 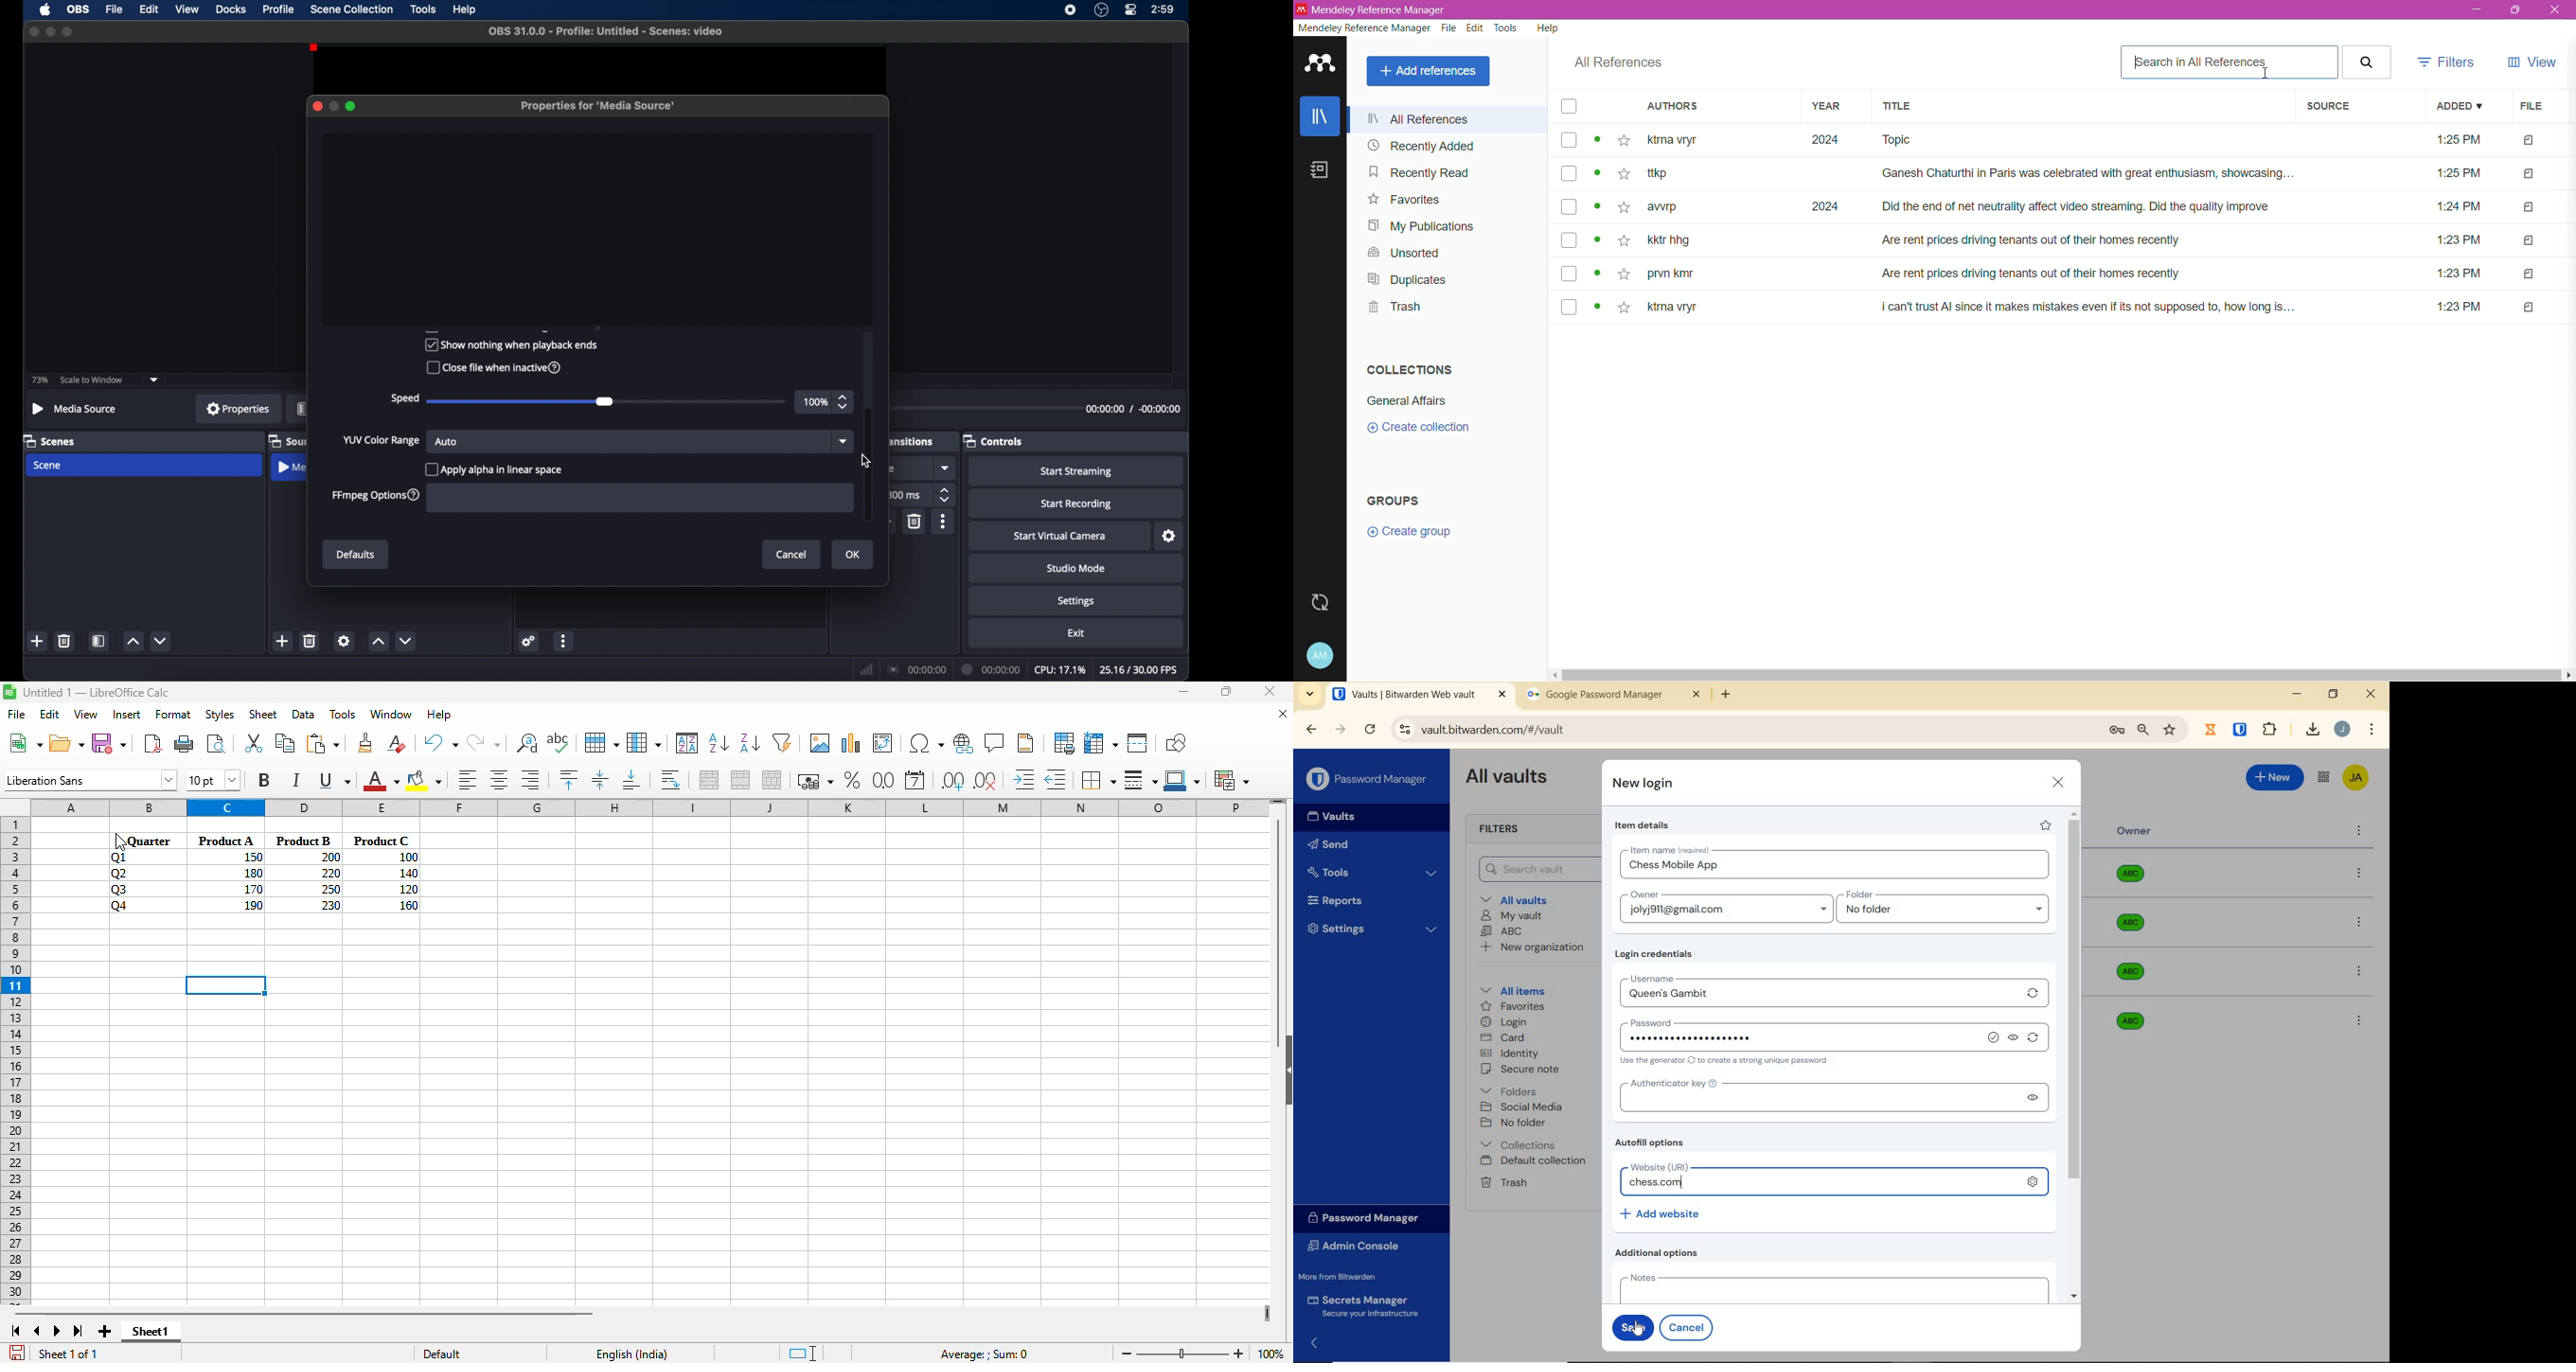 I want to click on dropdown, so click(x=845, y=442).